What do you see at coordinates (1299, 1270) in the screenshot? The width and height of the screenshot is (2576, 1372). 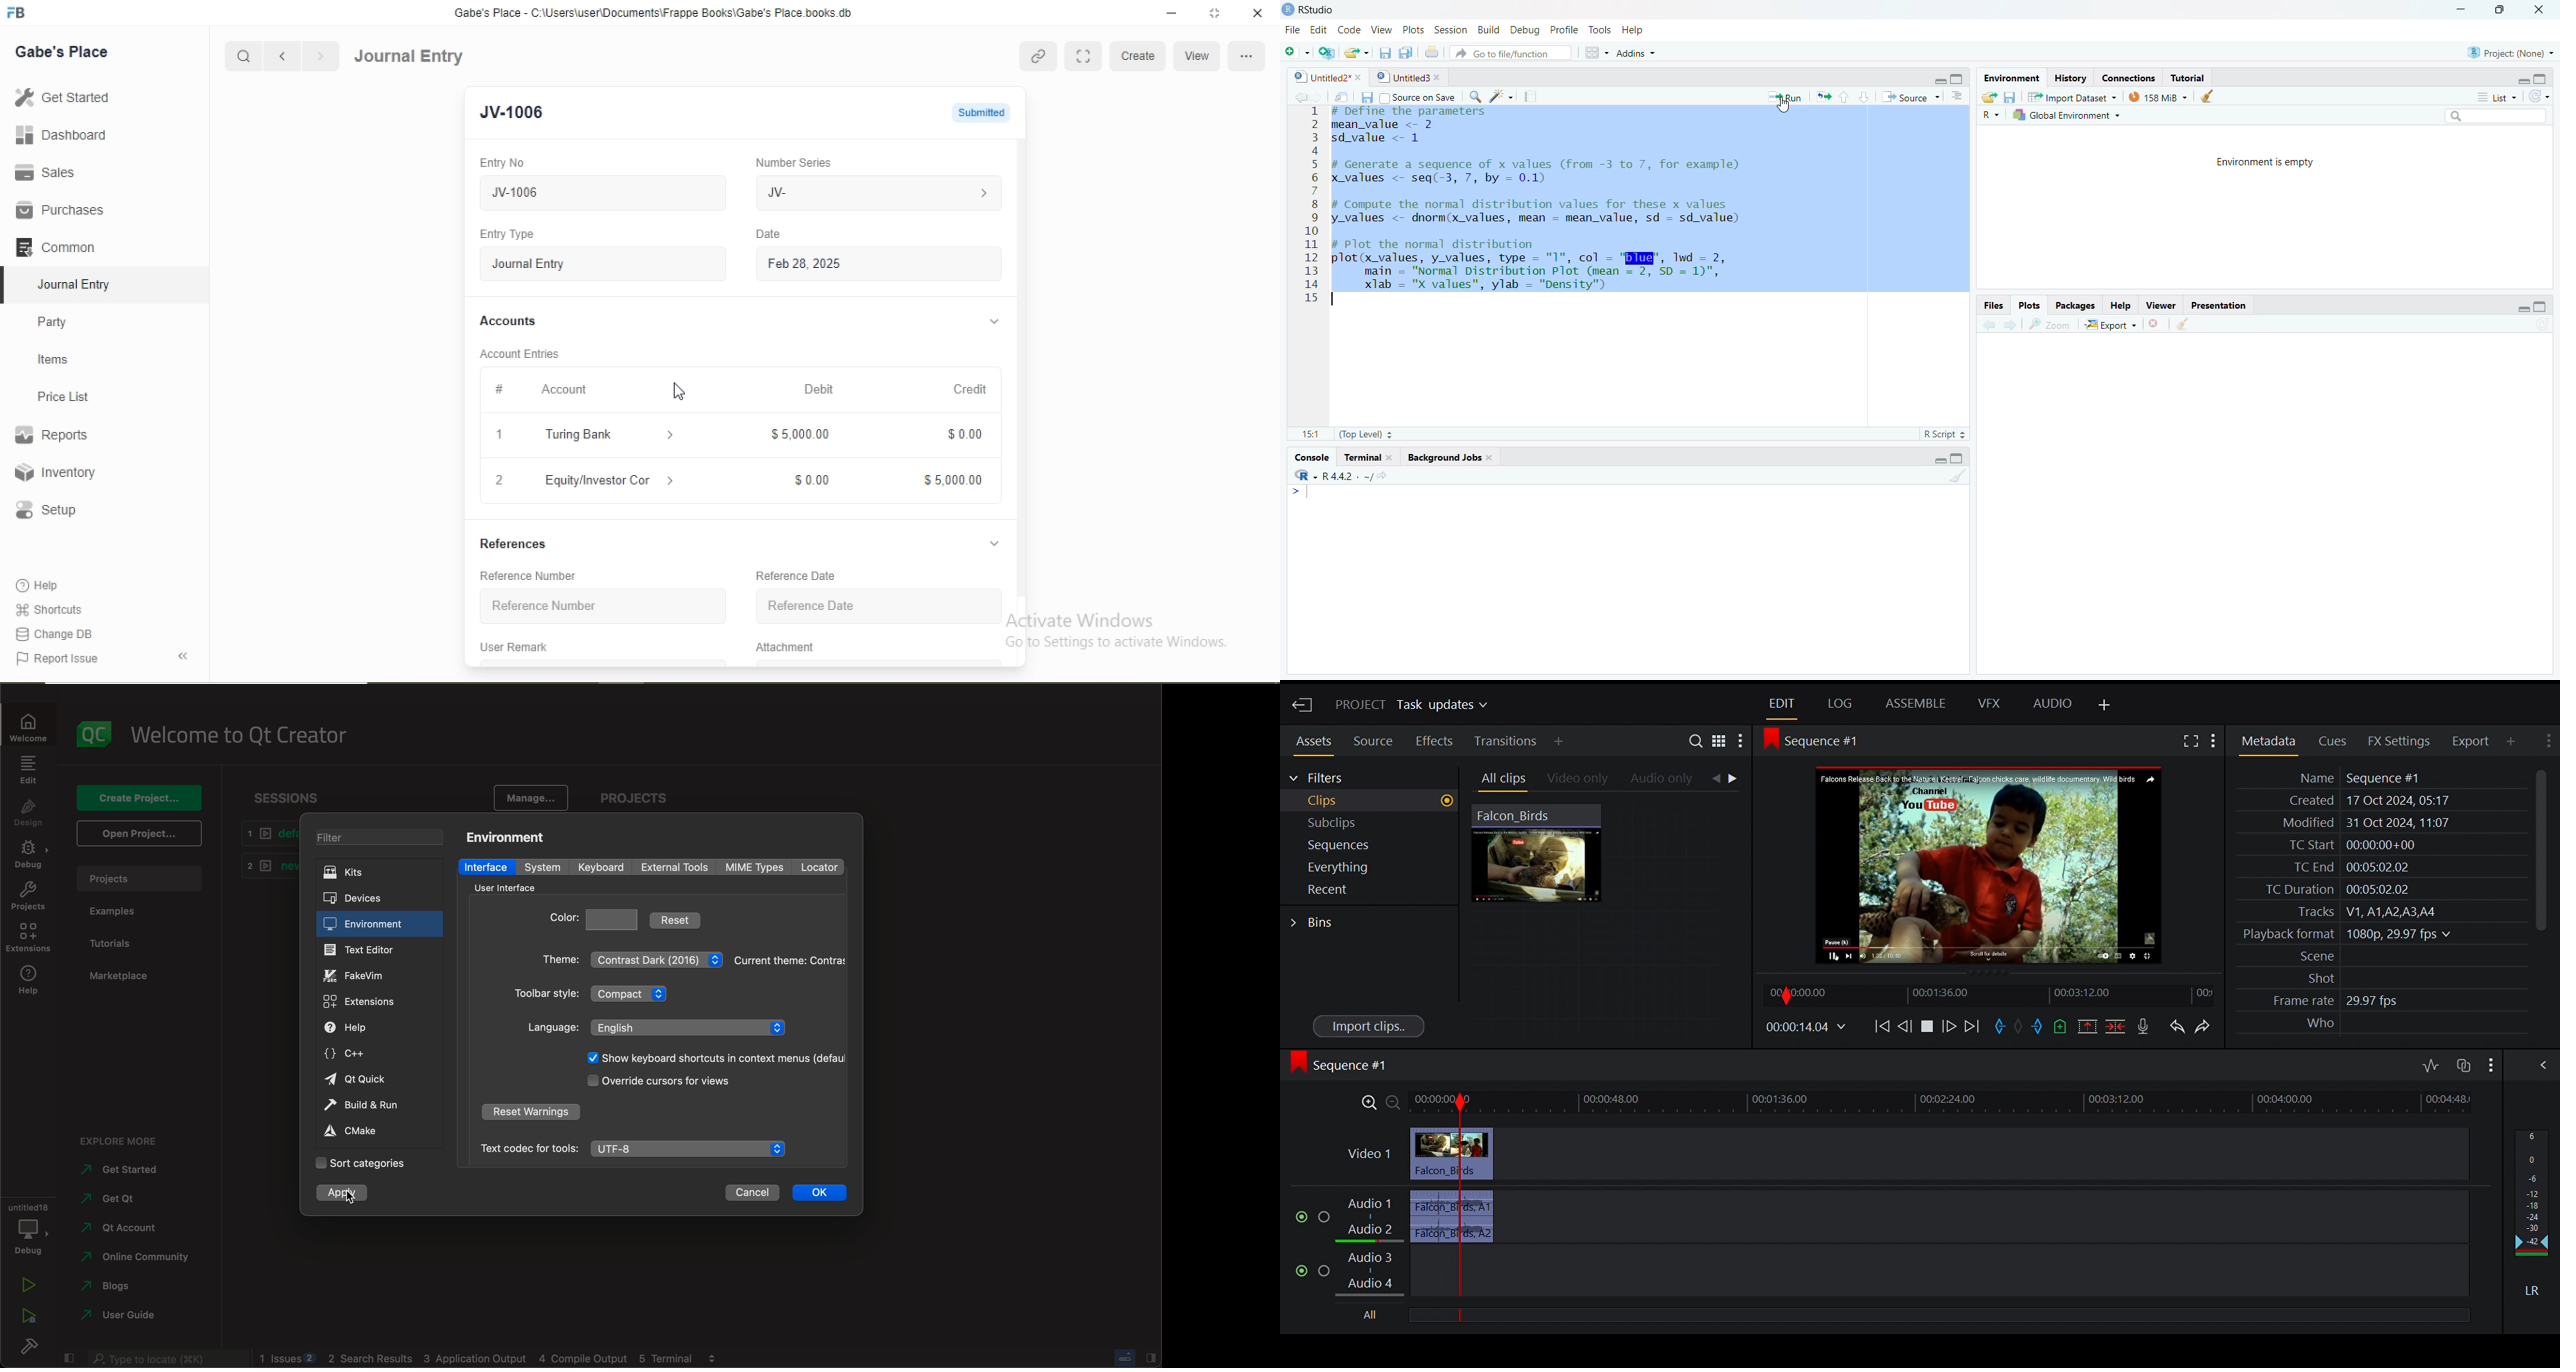 I see `Mute/unmute` at bounding box center [1299, 1270].